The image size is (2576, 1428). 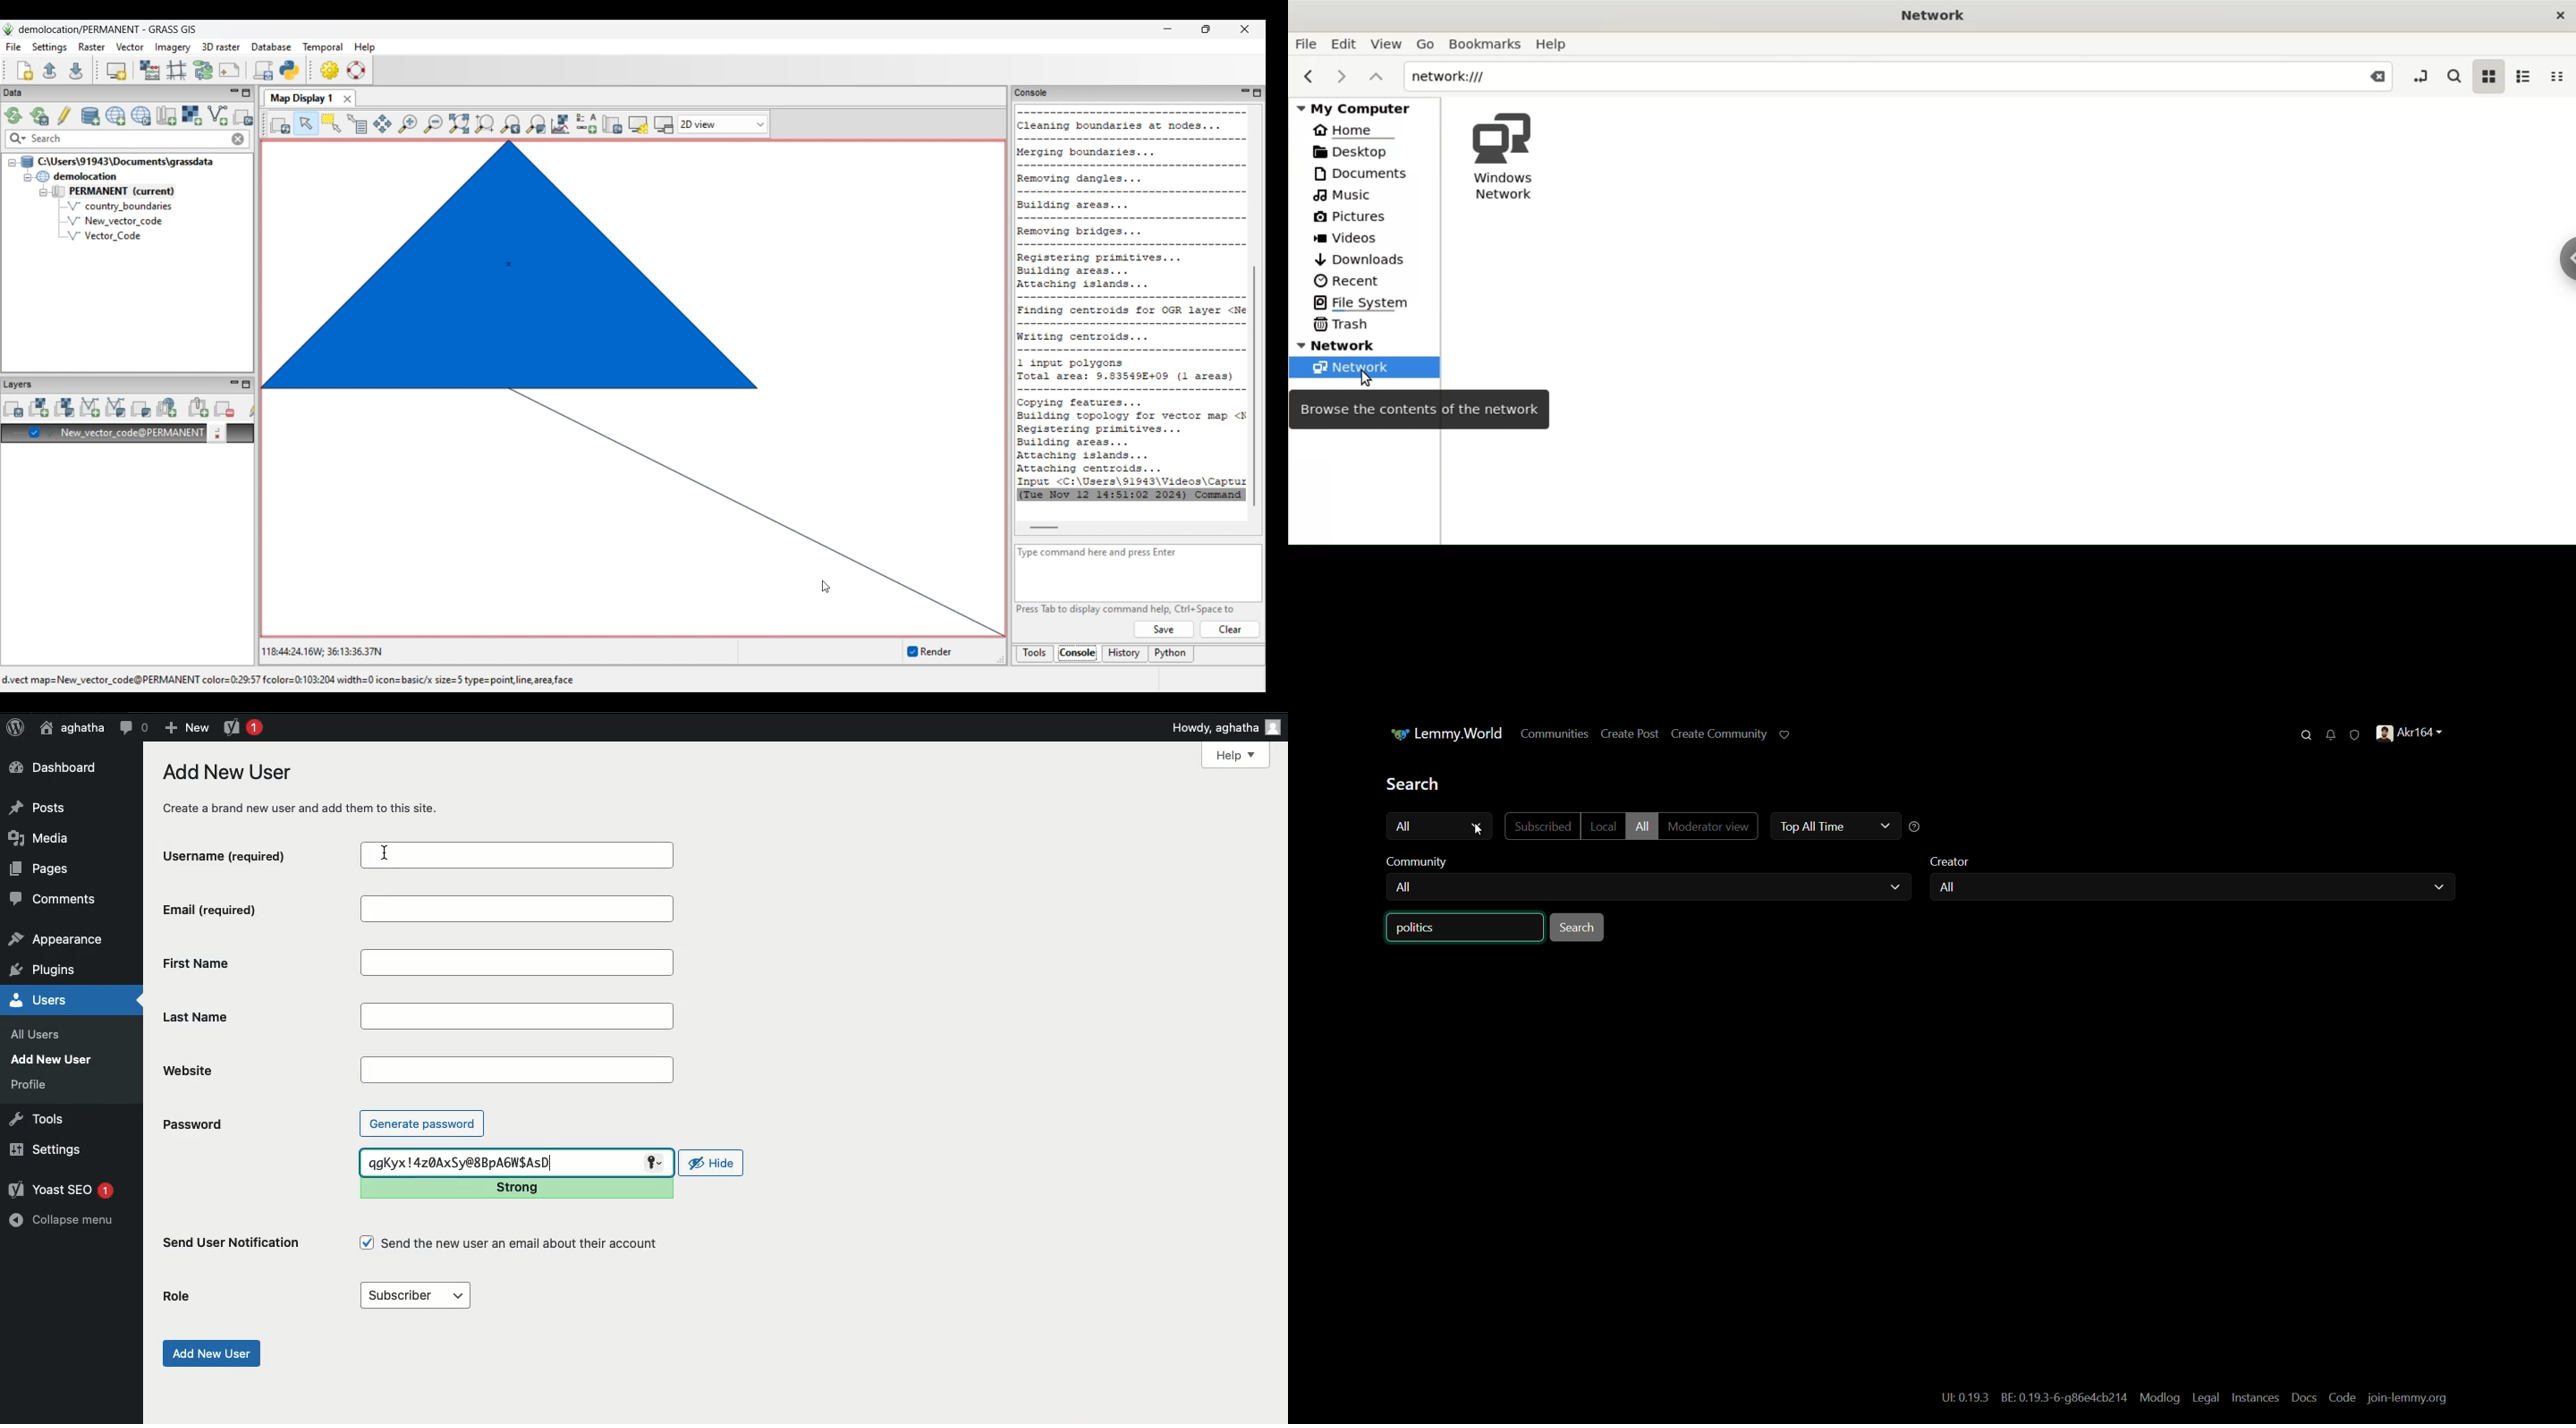 I want to click on local, so click(x=1602, y=826).